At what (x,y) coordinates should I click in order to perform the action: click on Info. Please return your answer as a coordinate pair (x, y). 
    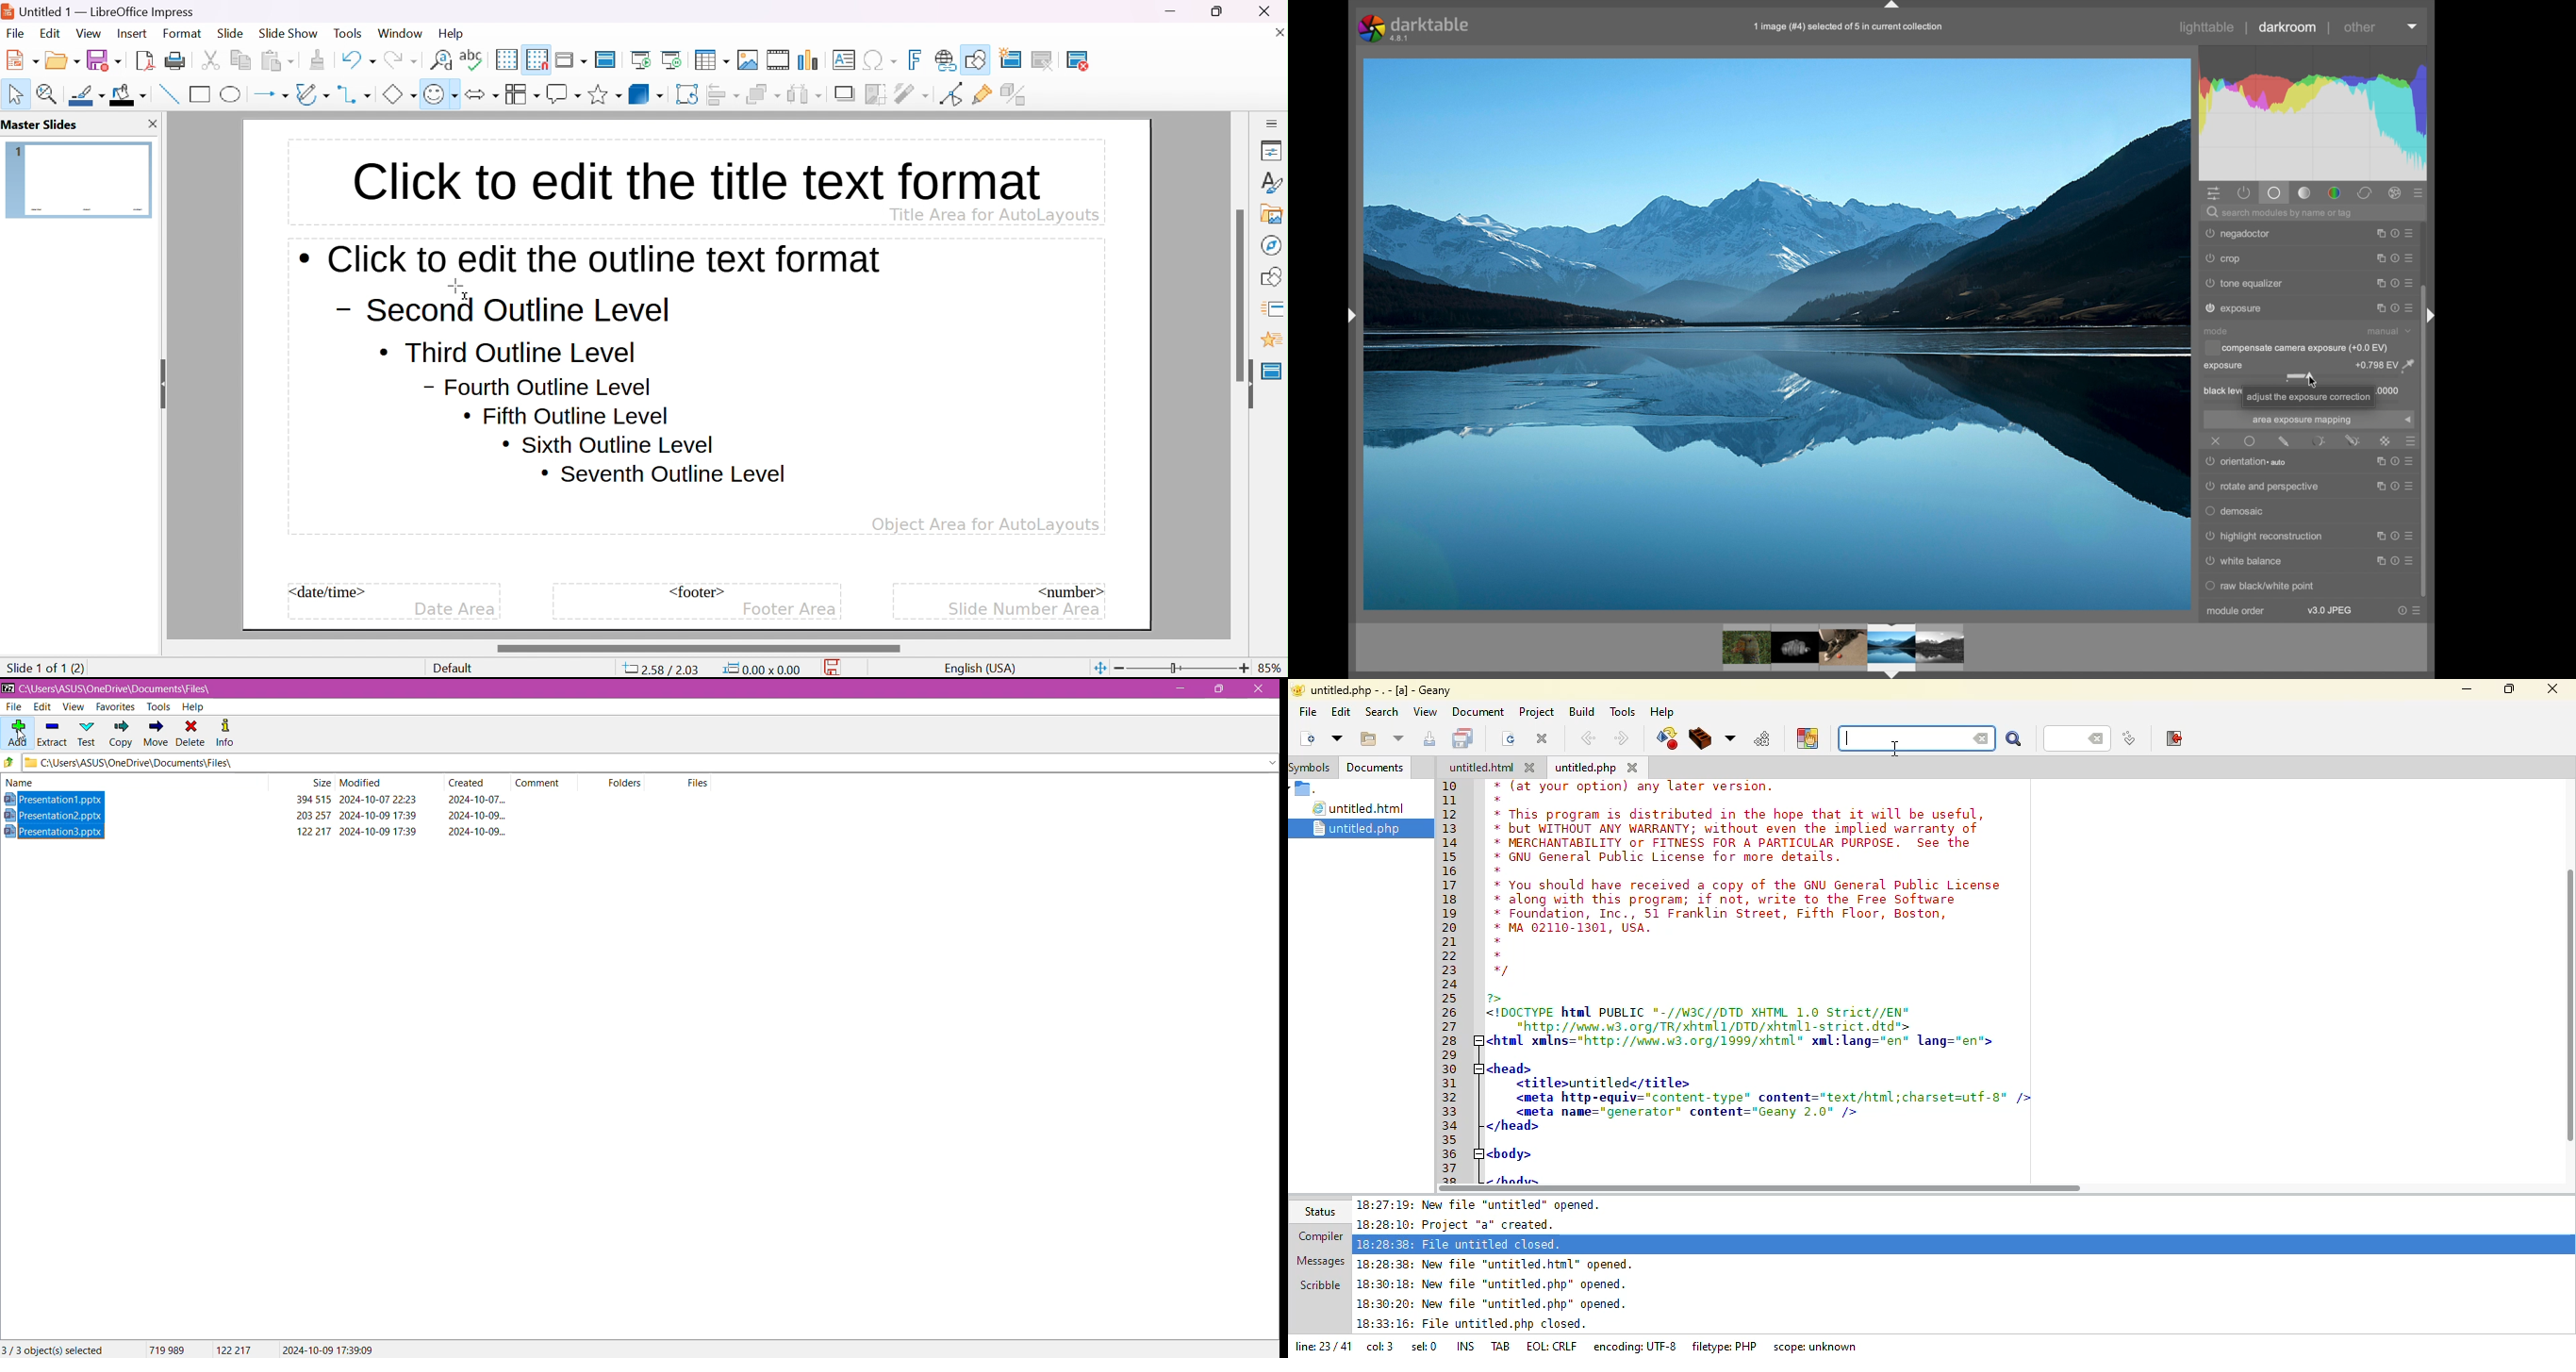
    Looking at the image, I should click on (226, 732).